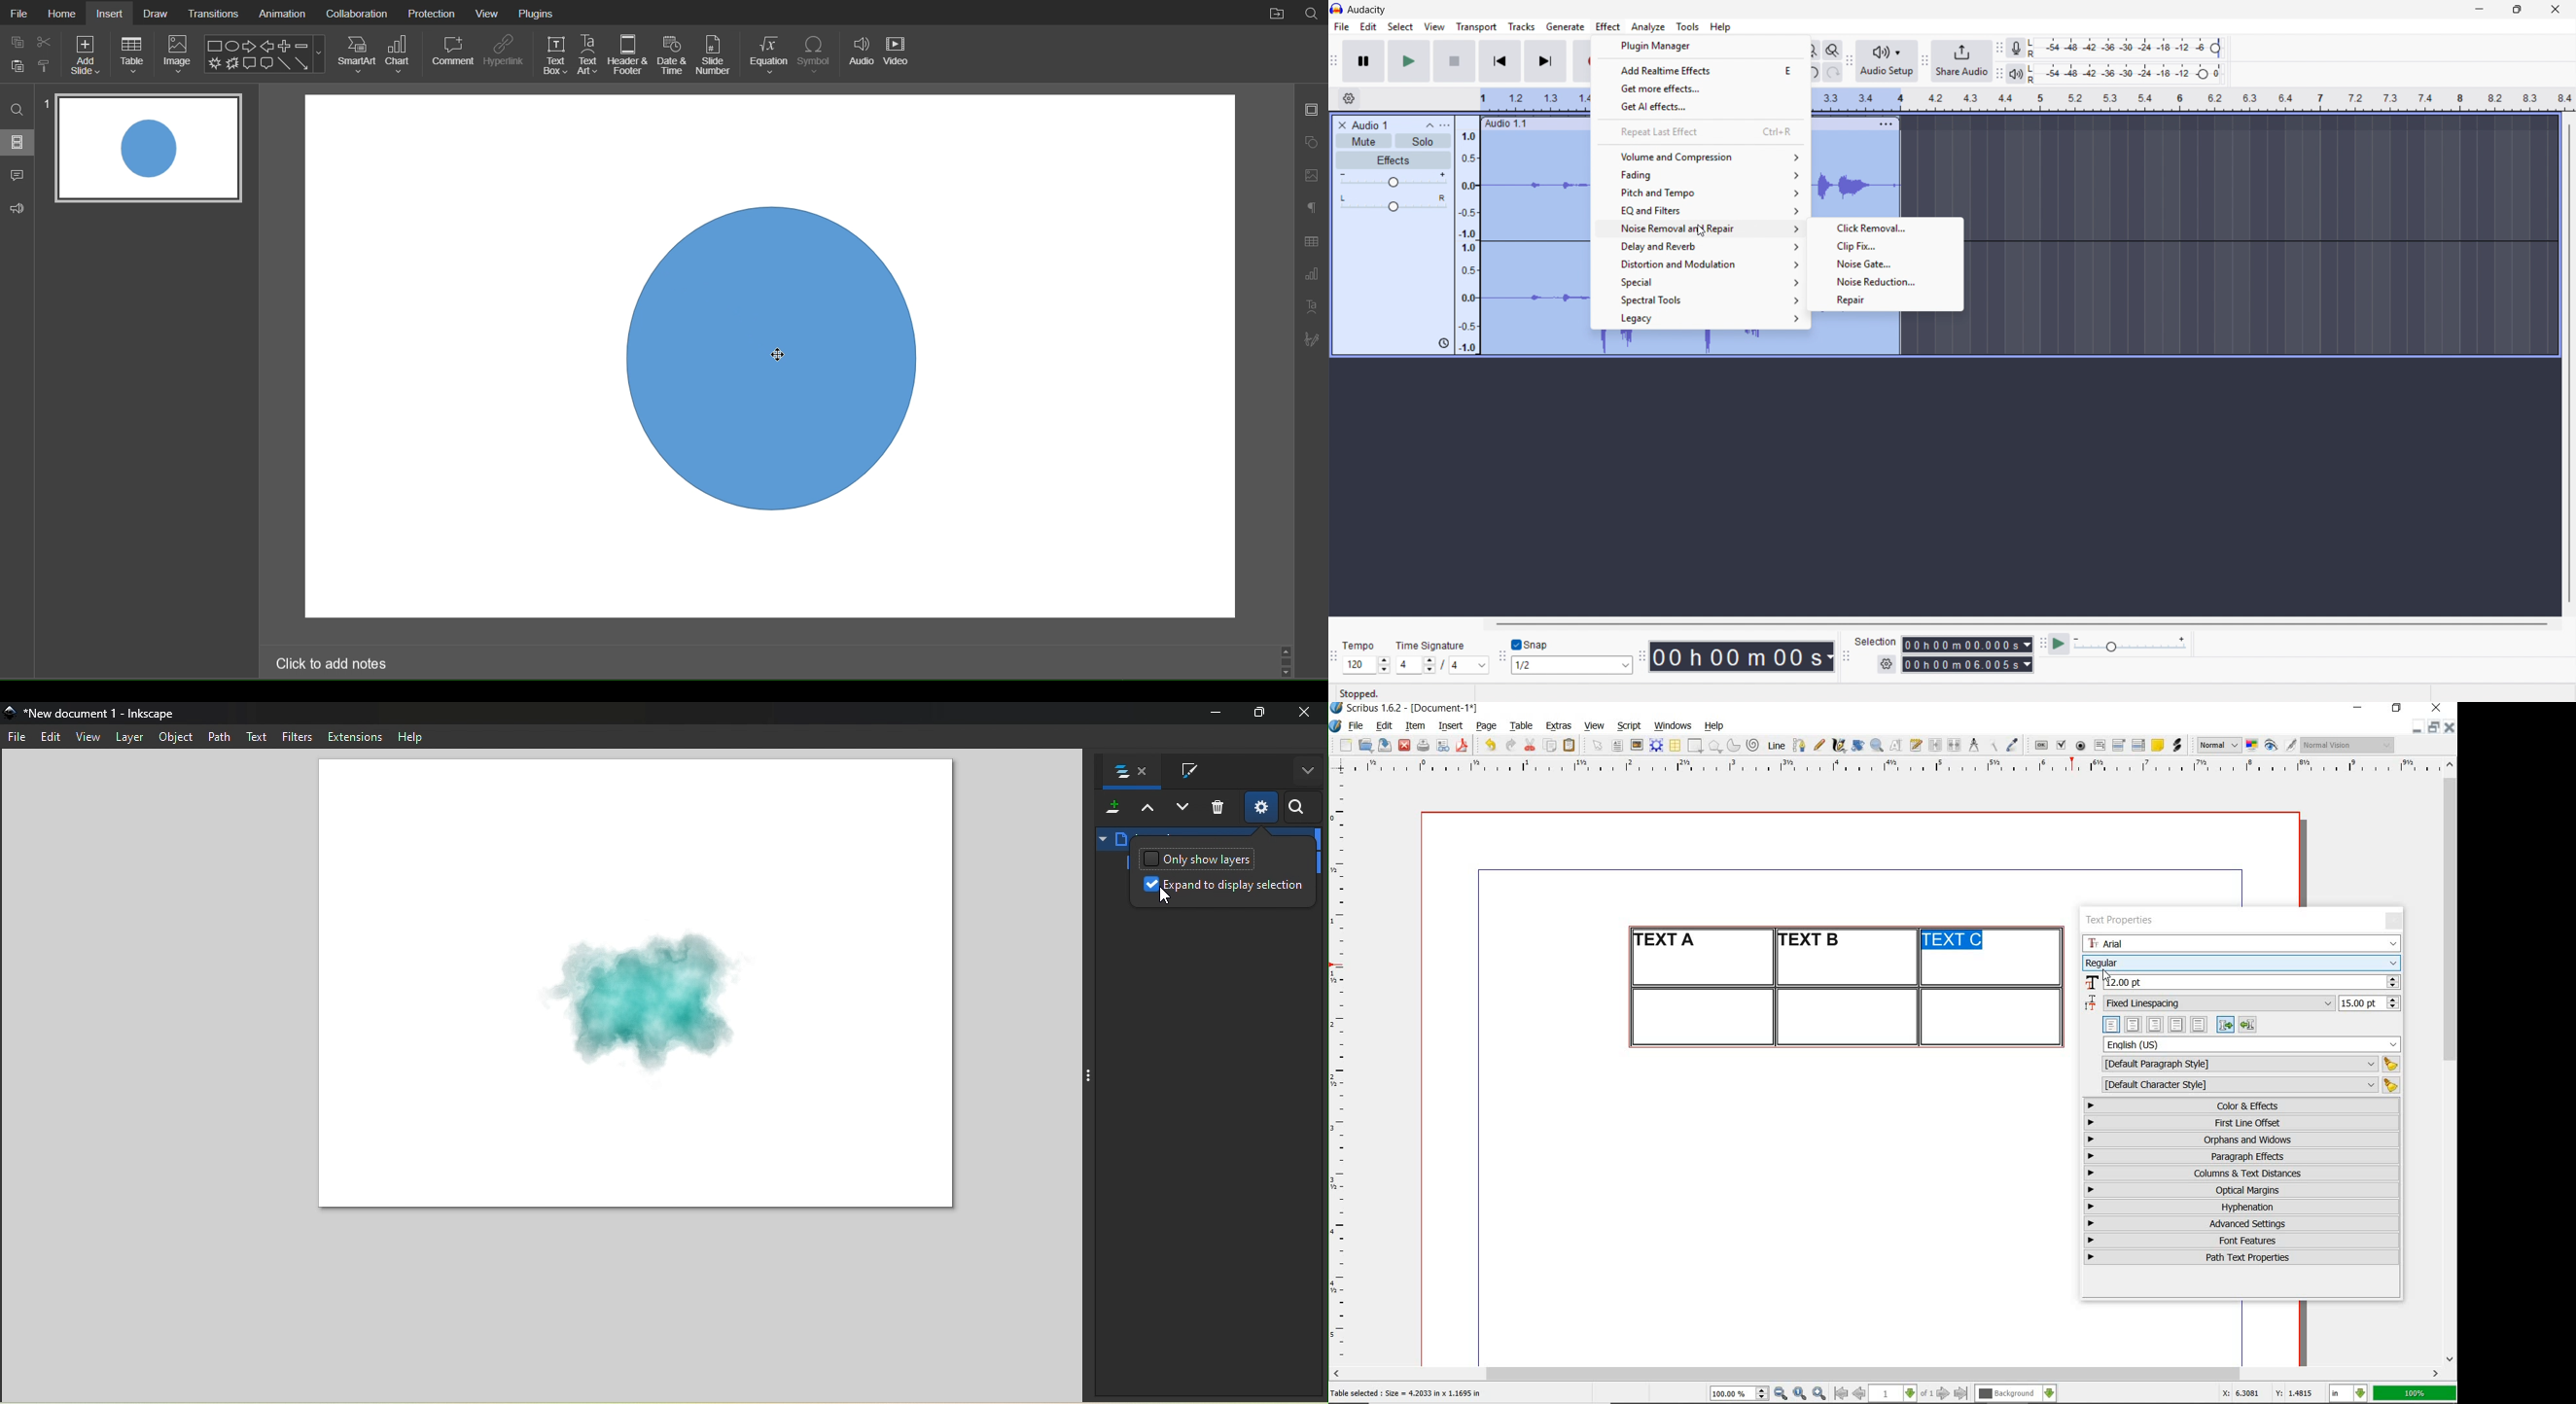  Describe the element at coordinates (354, 736) in the screenshot. I see `Extensions` at that location.